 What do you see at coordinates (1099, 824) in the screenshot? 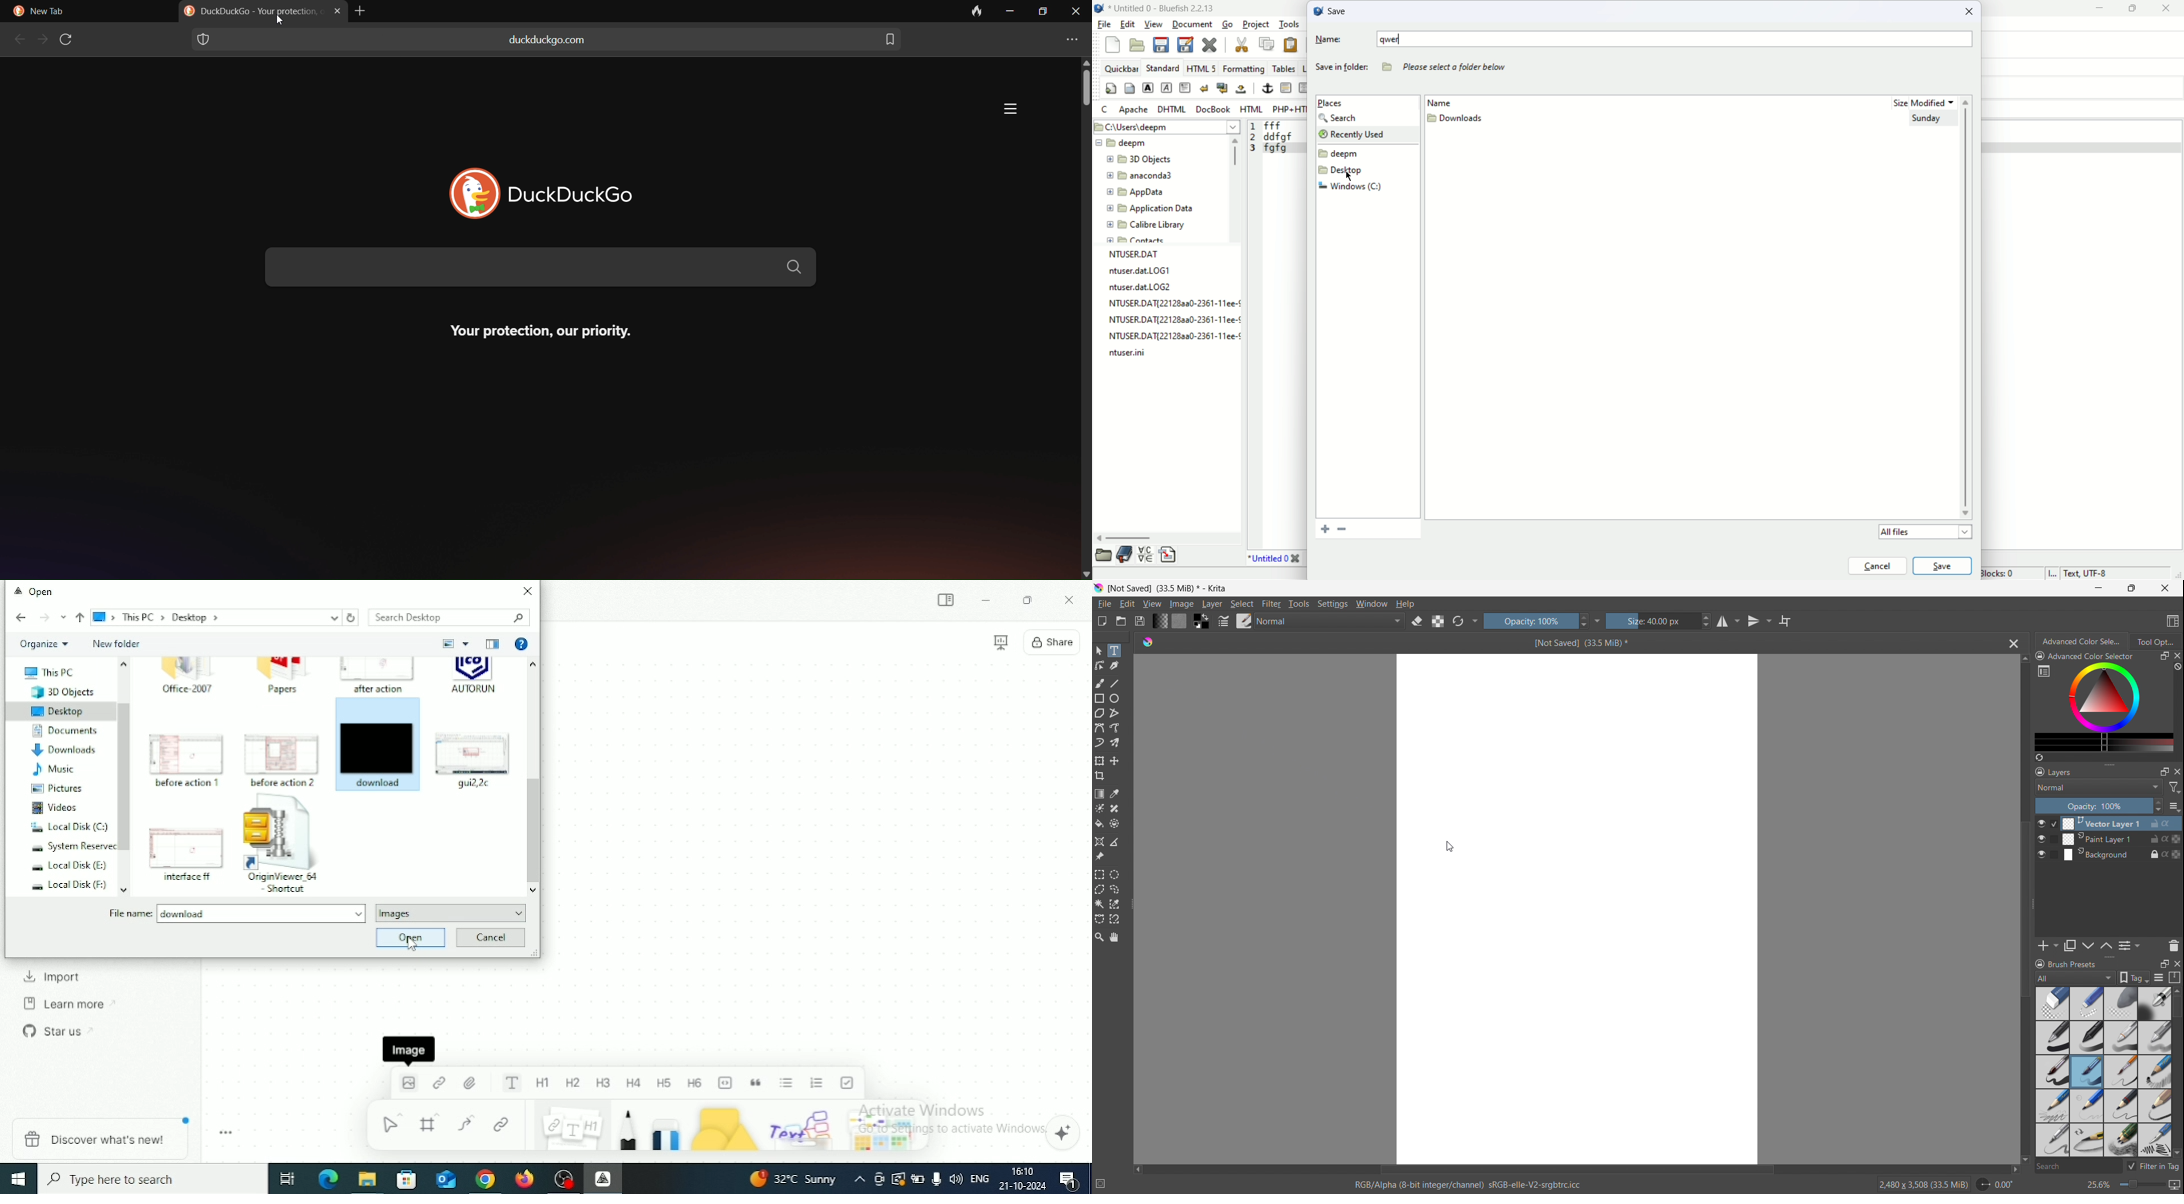
I see `fill a contiguous area of color with a color` at bounding box center [1099, 824].